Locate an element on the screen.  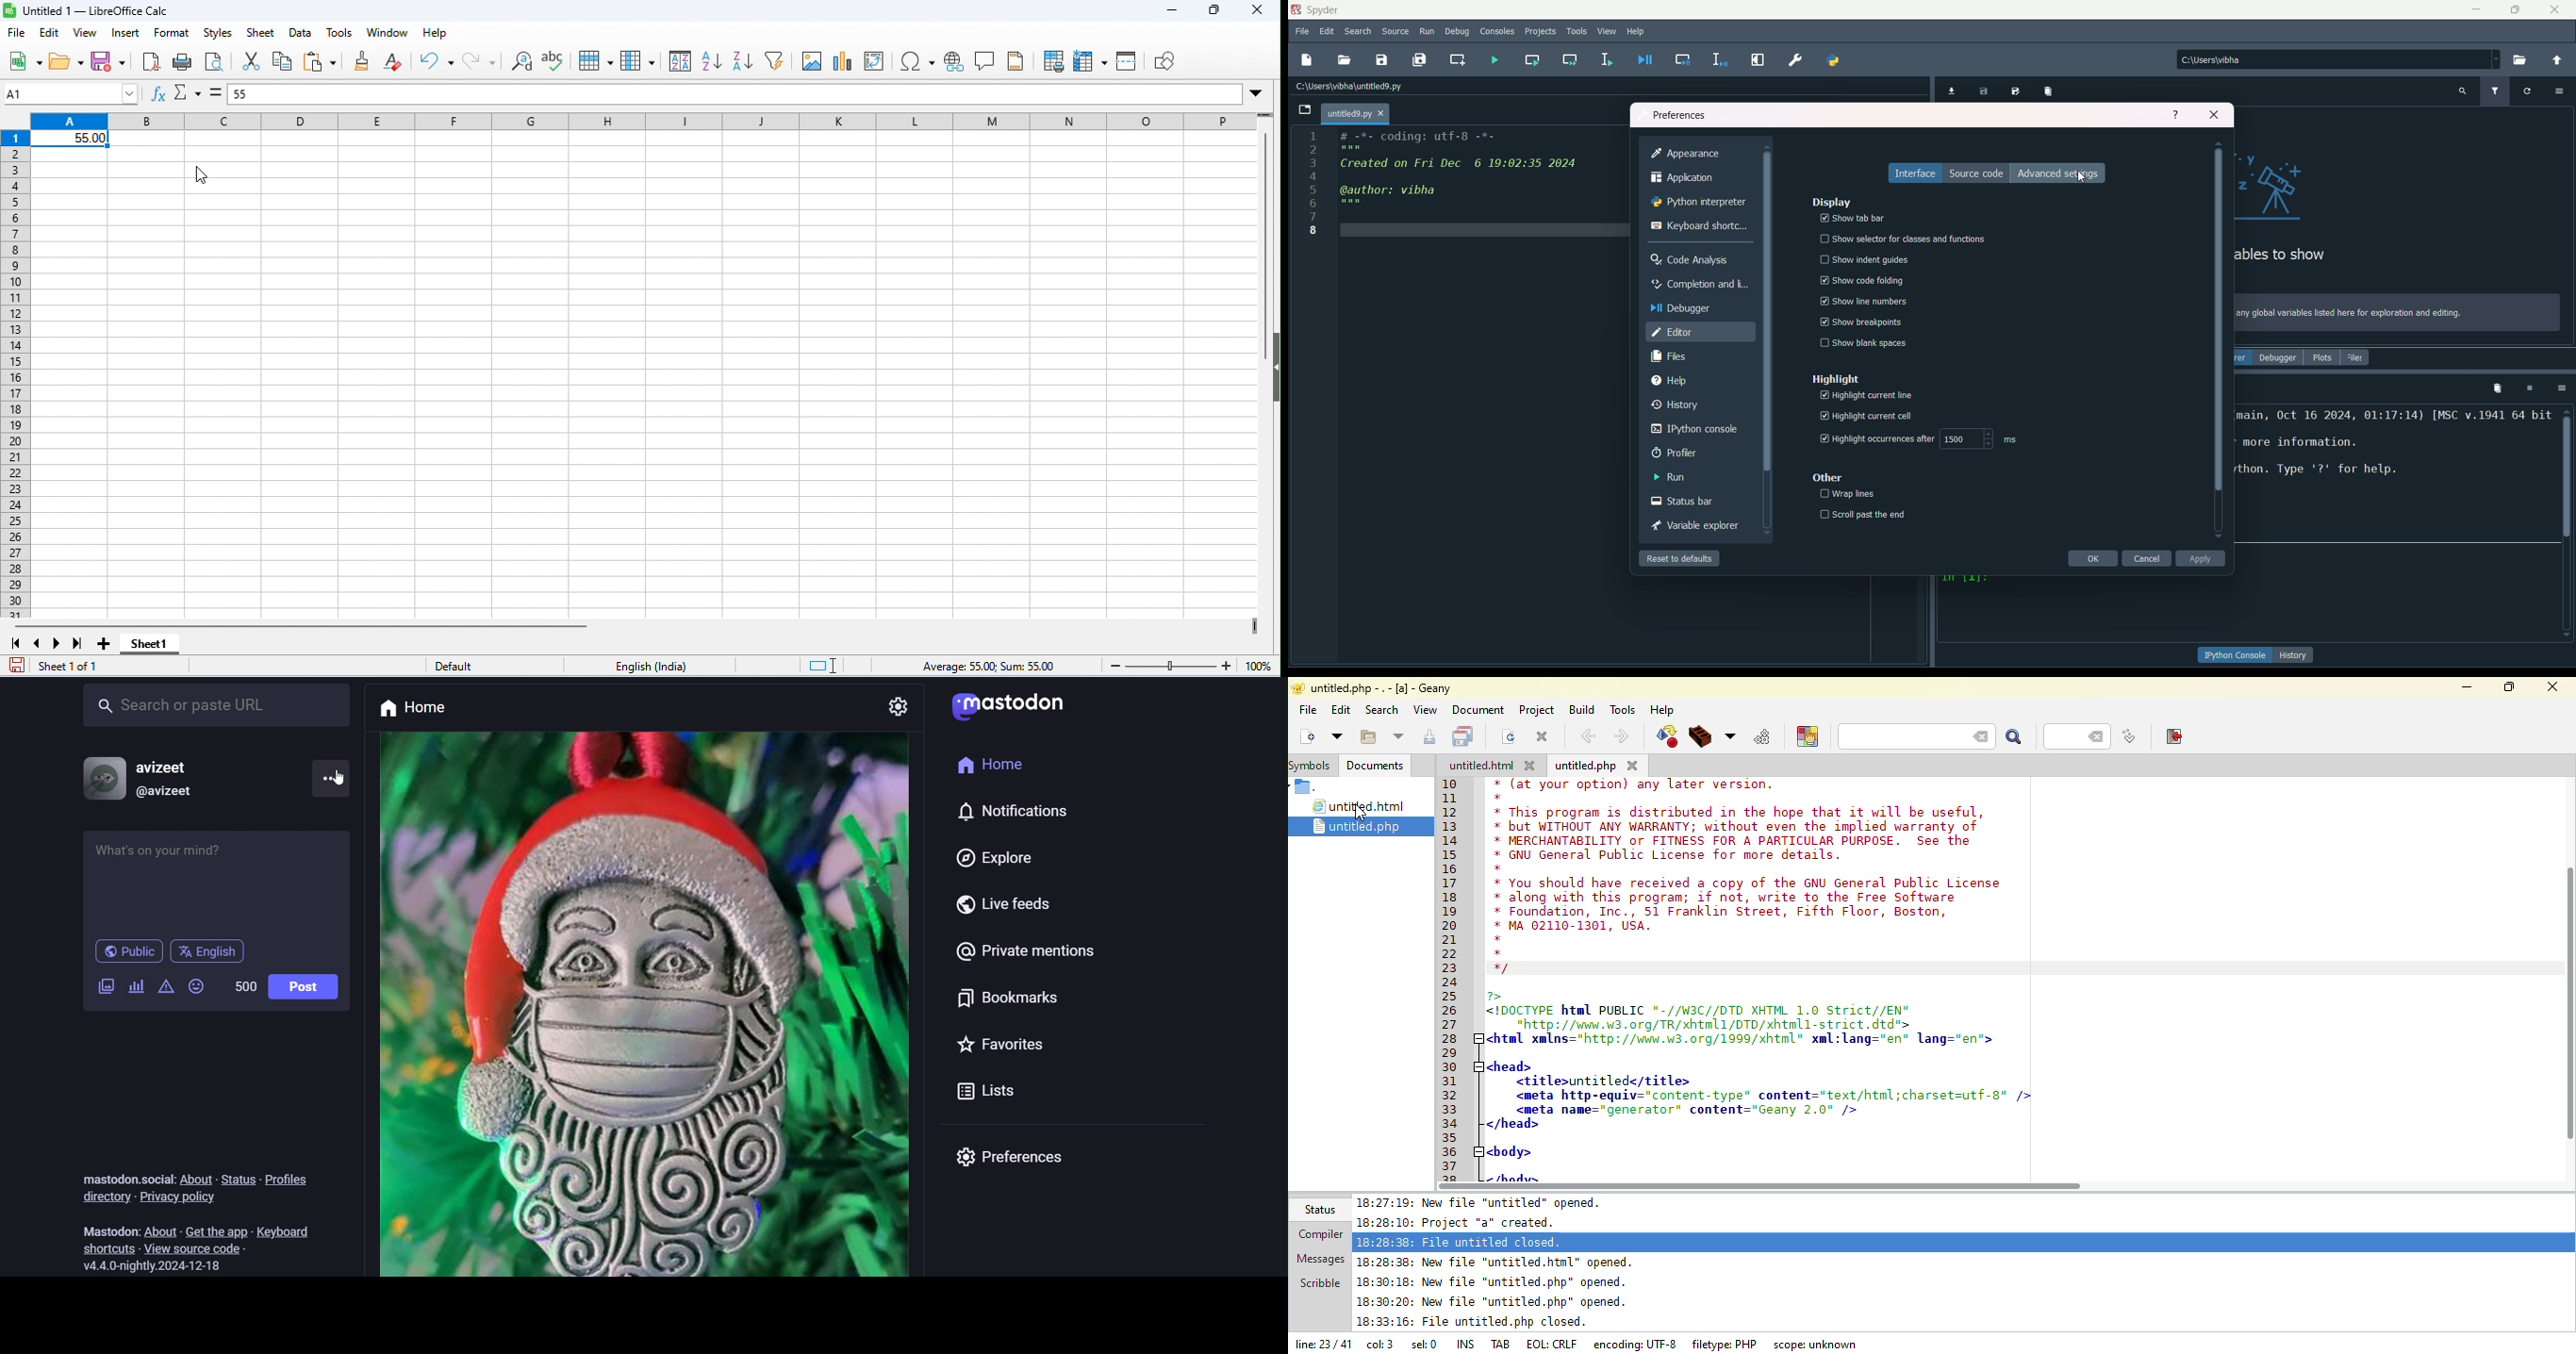
private mentions is located at coordinates (1028, 952).